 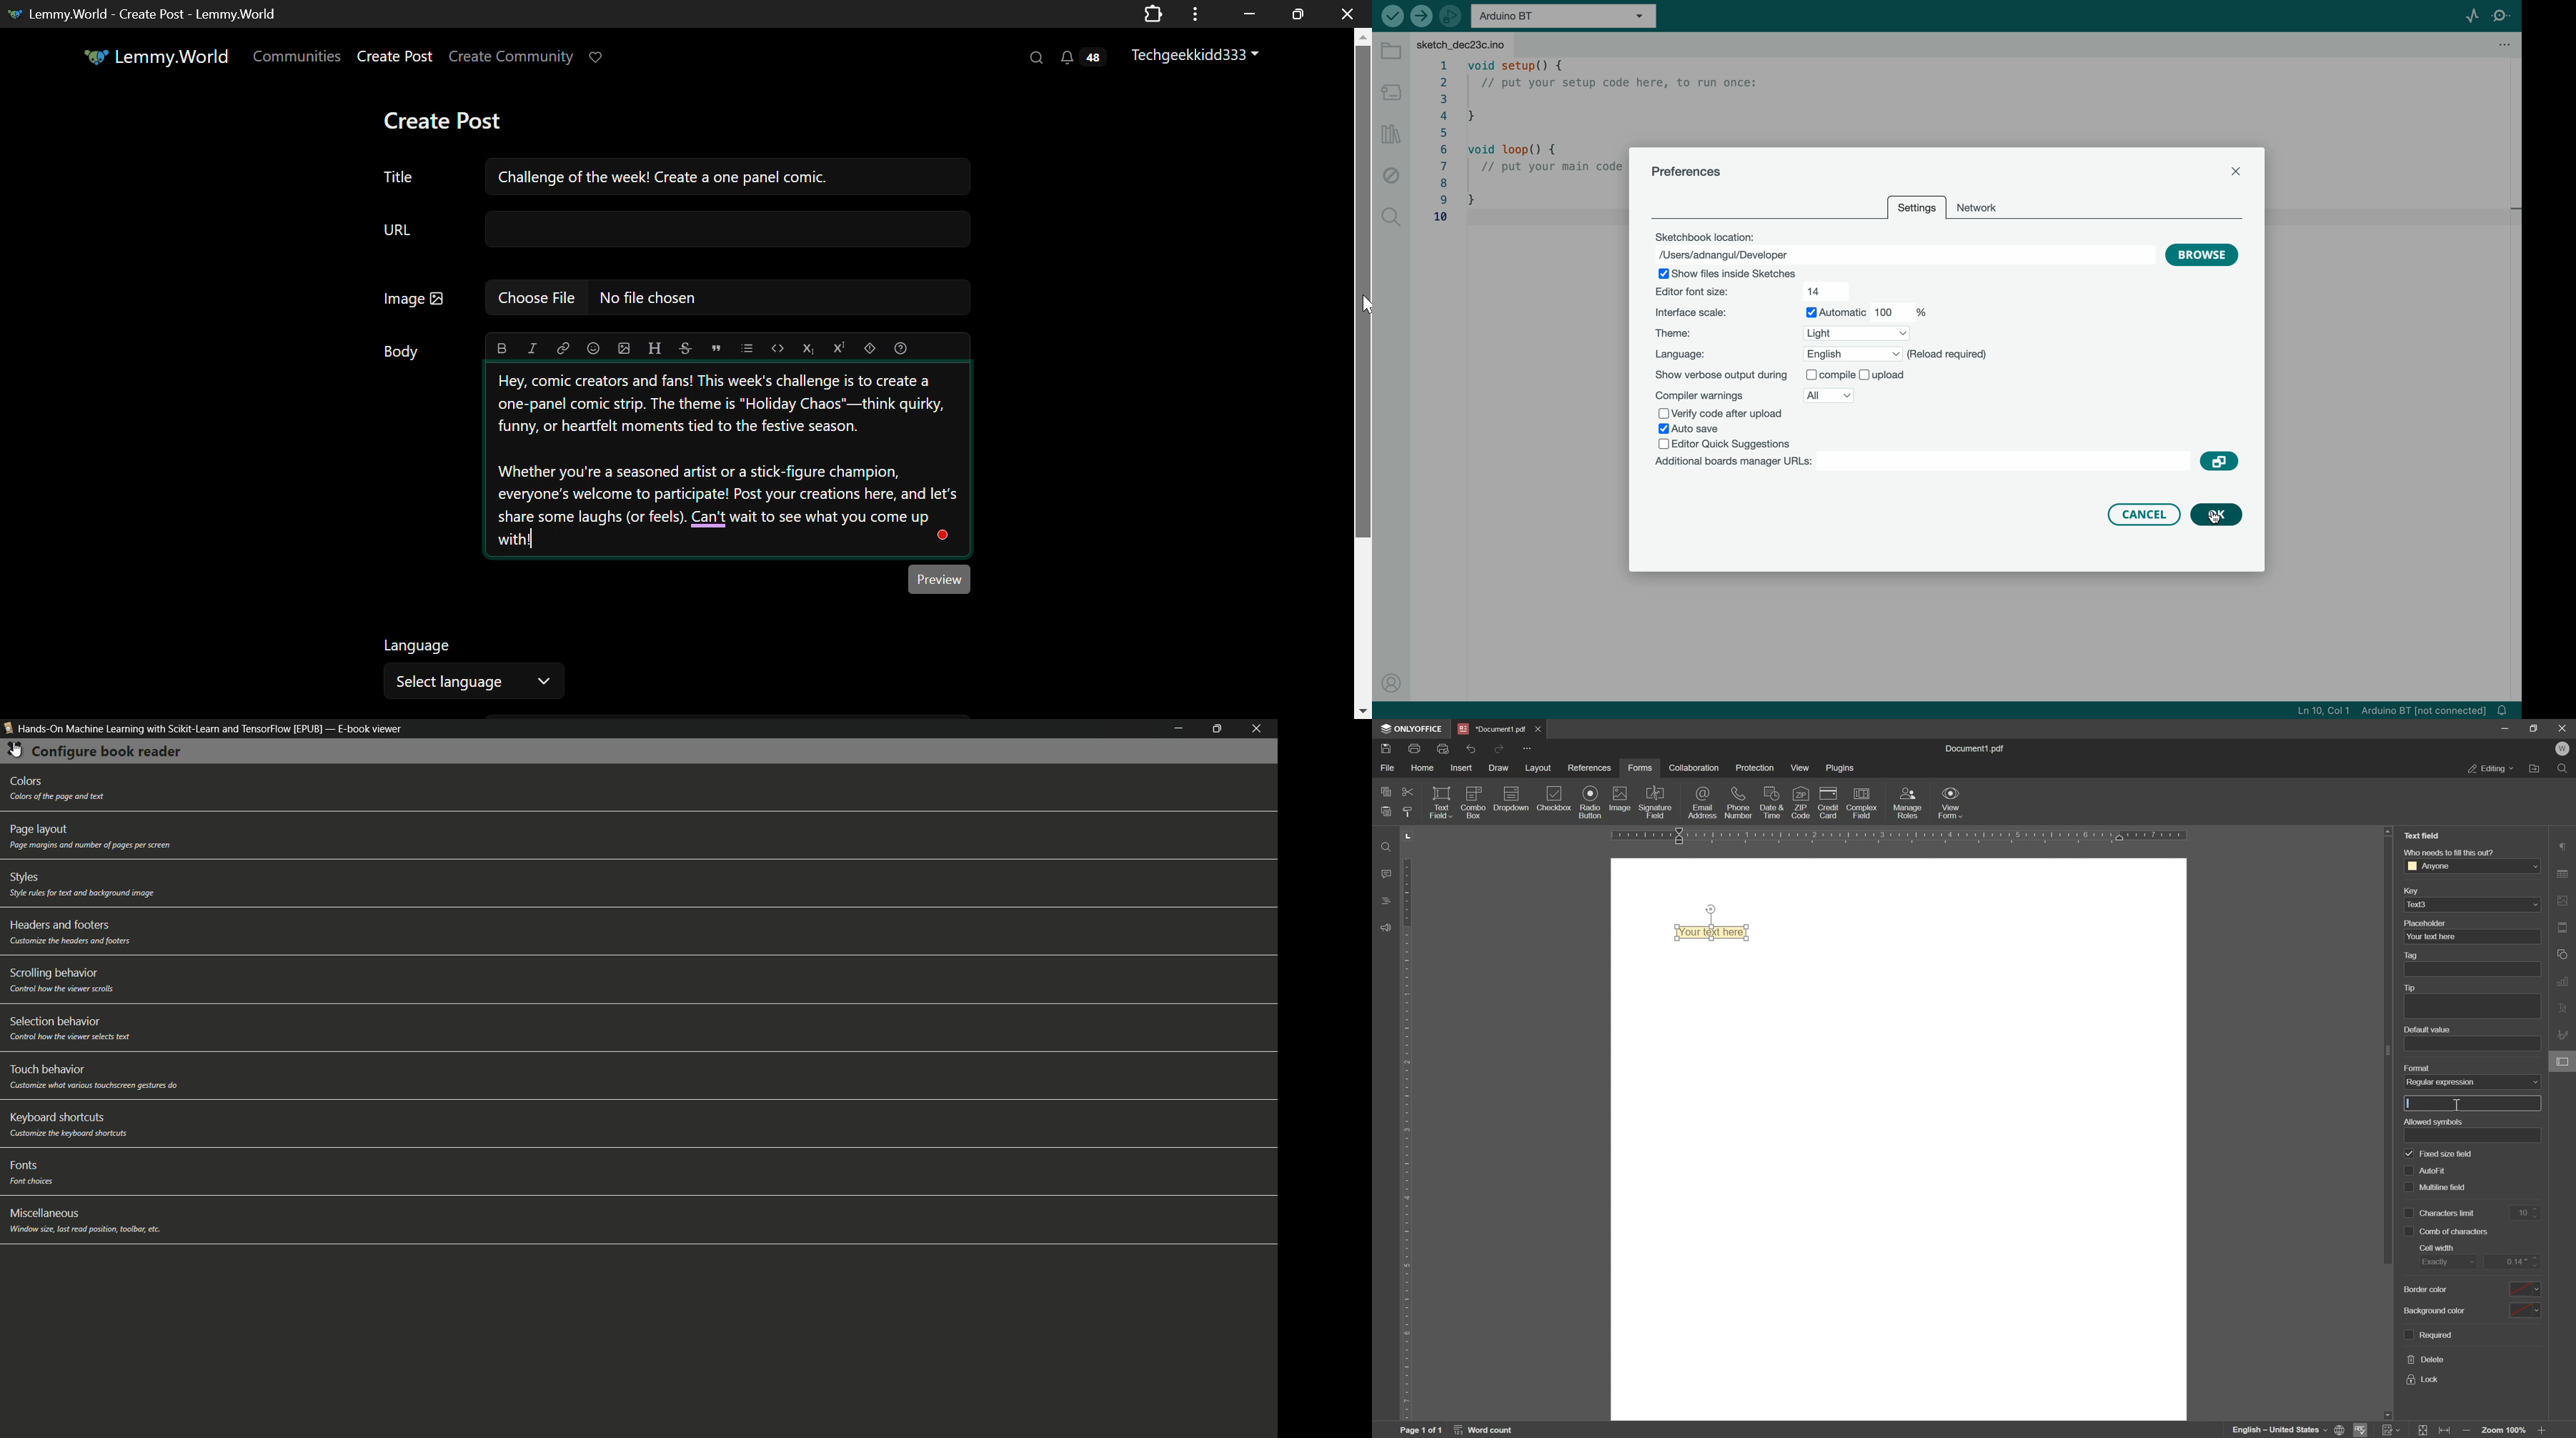 I want to click on checkbox, so click(x=2410, y=1153).